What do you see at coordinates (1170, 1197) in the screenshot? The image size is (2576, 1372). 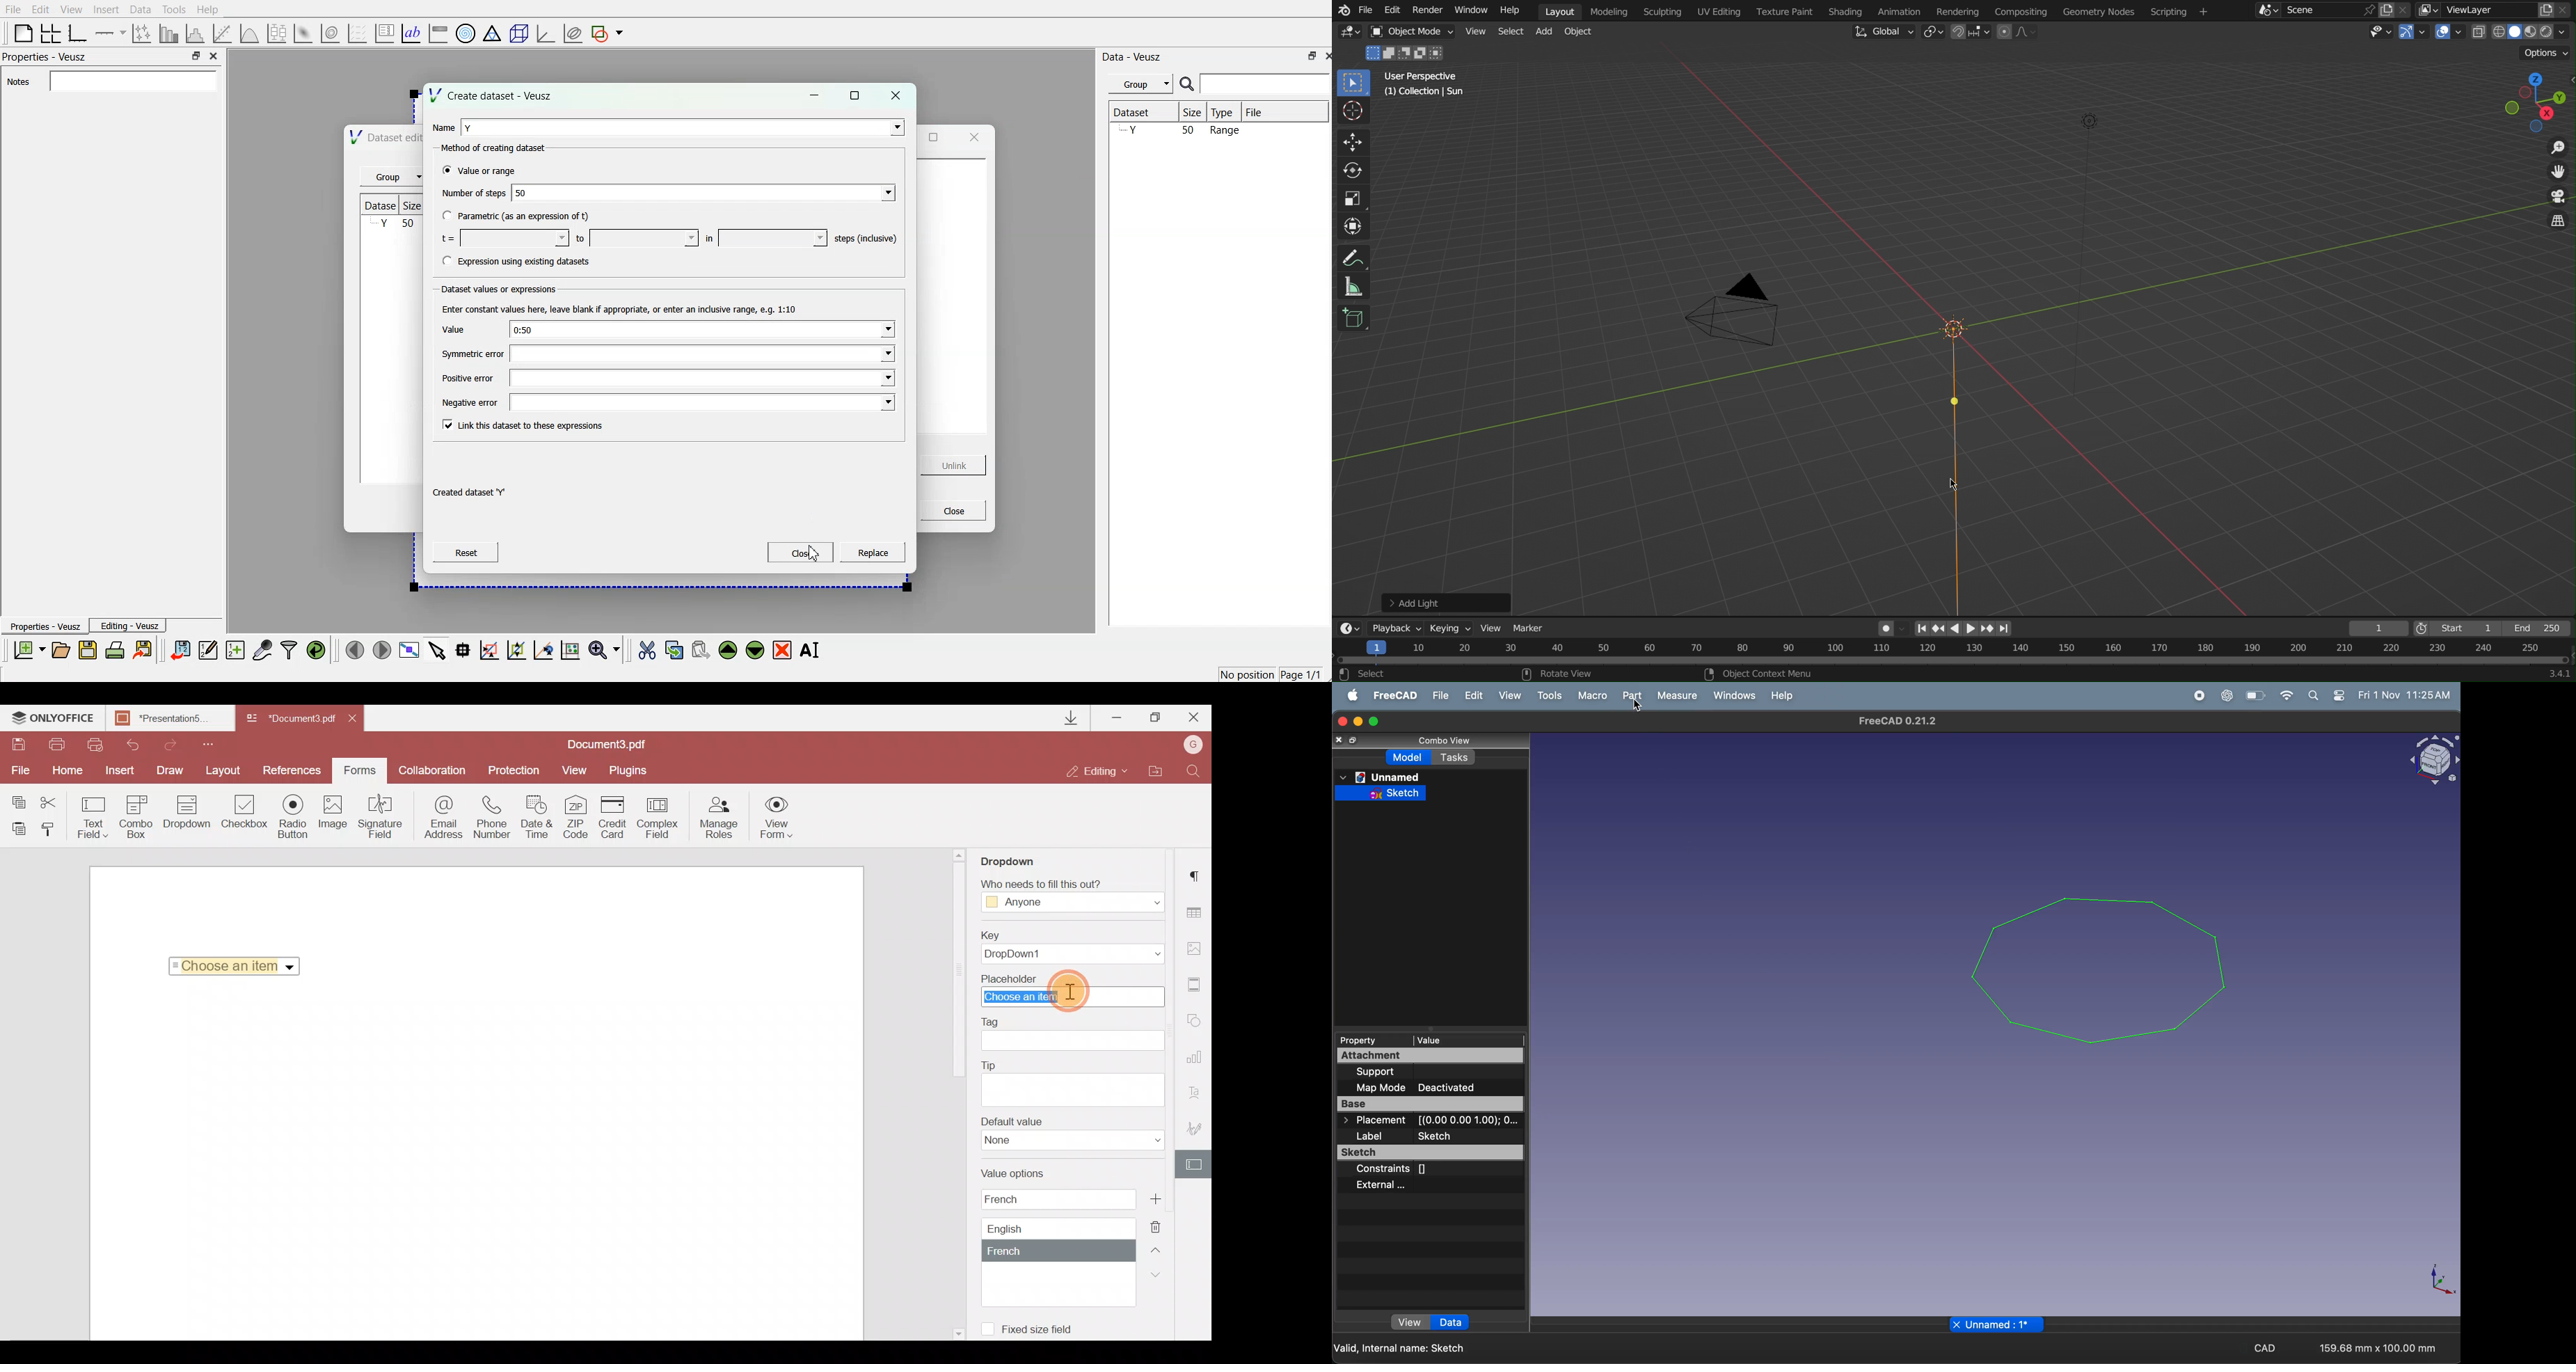 I see `Add new value` at bounding box center [1170, 1197].